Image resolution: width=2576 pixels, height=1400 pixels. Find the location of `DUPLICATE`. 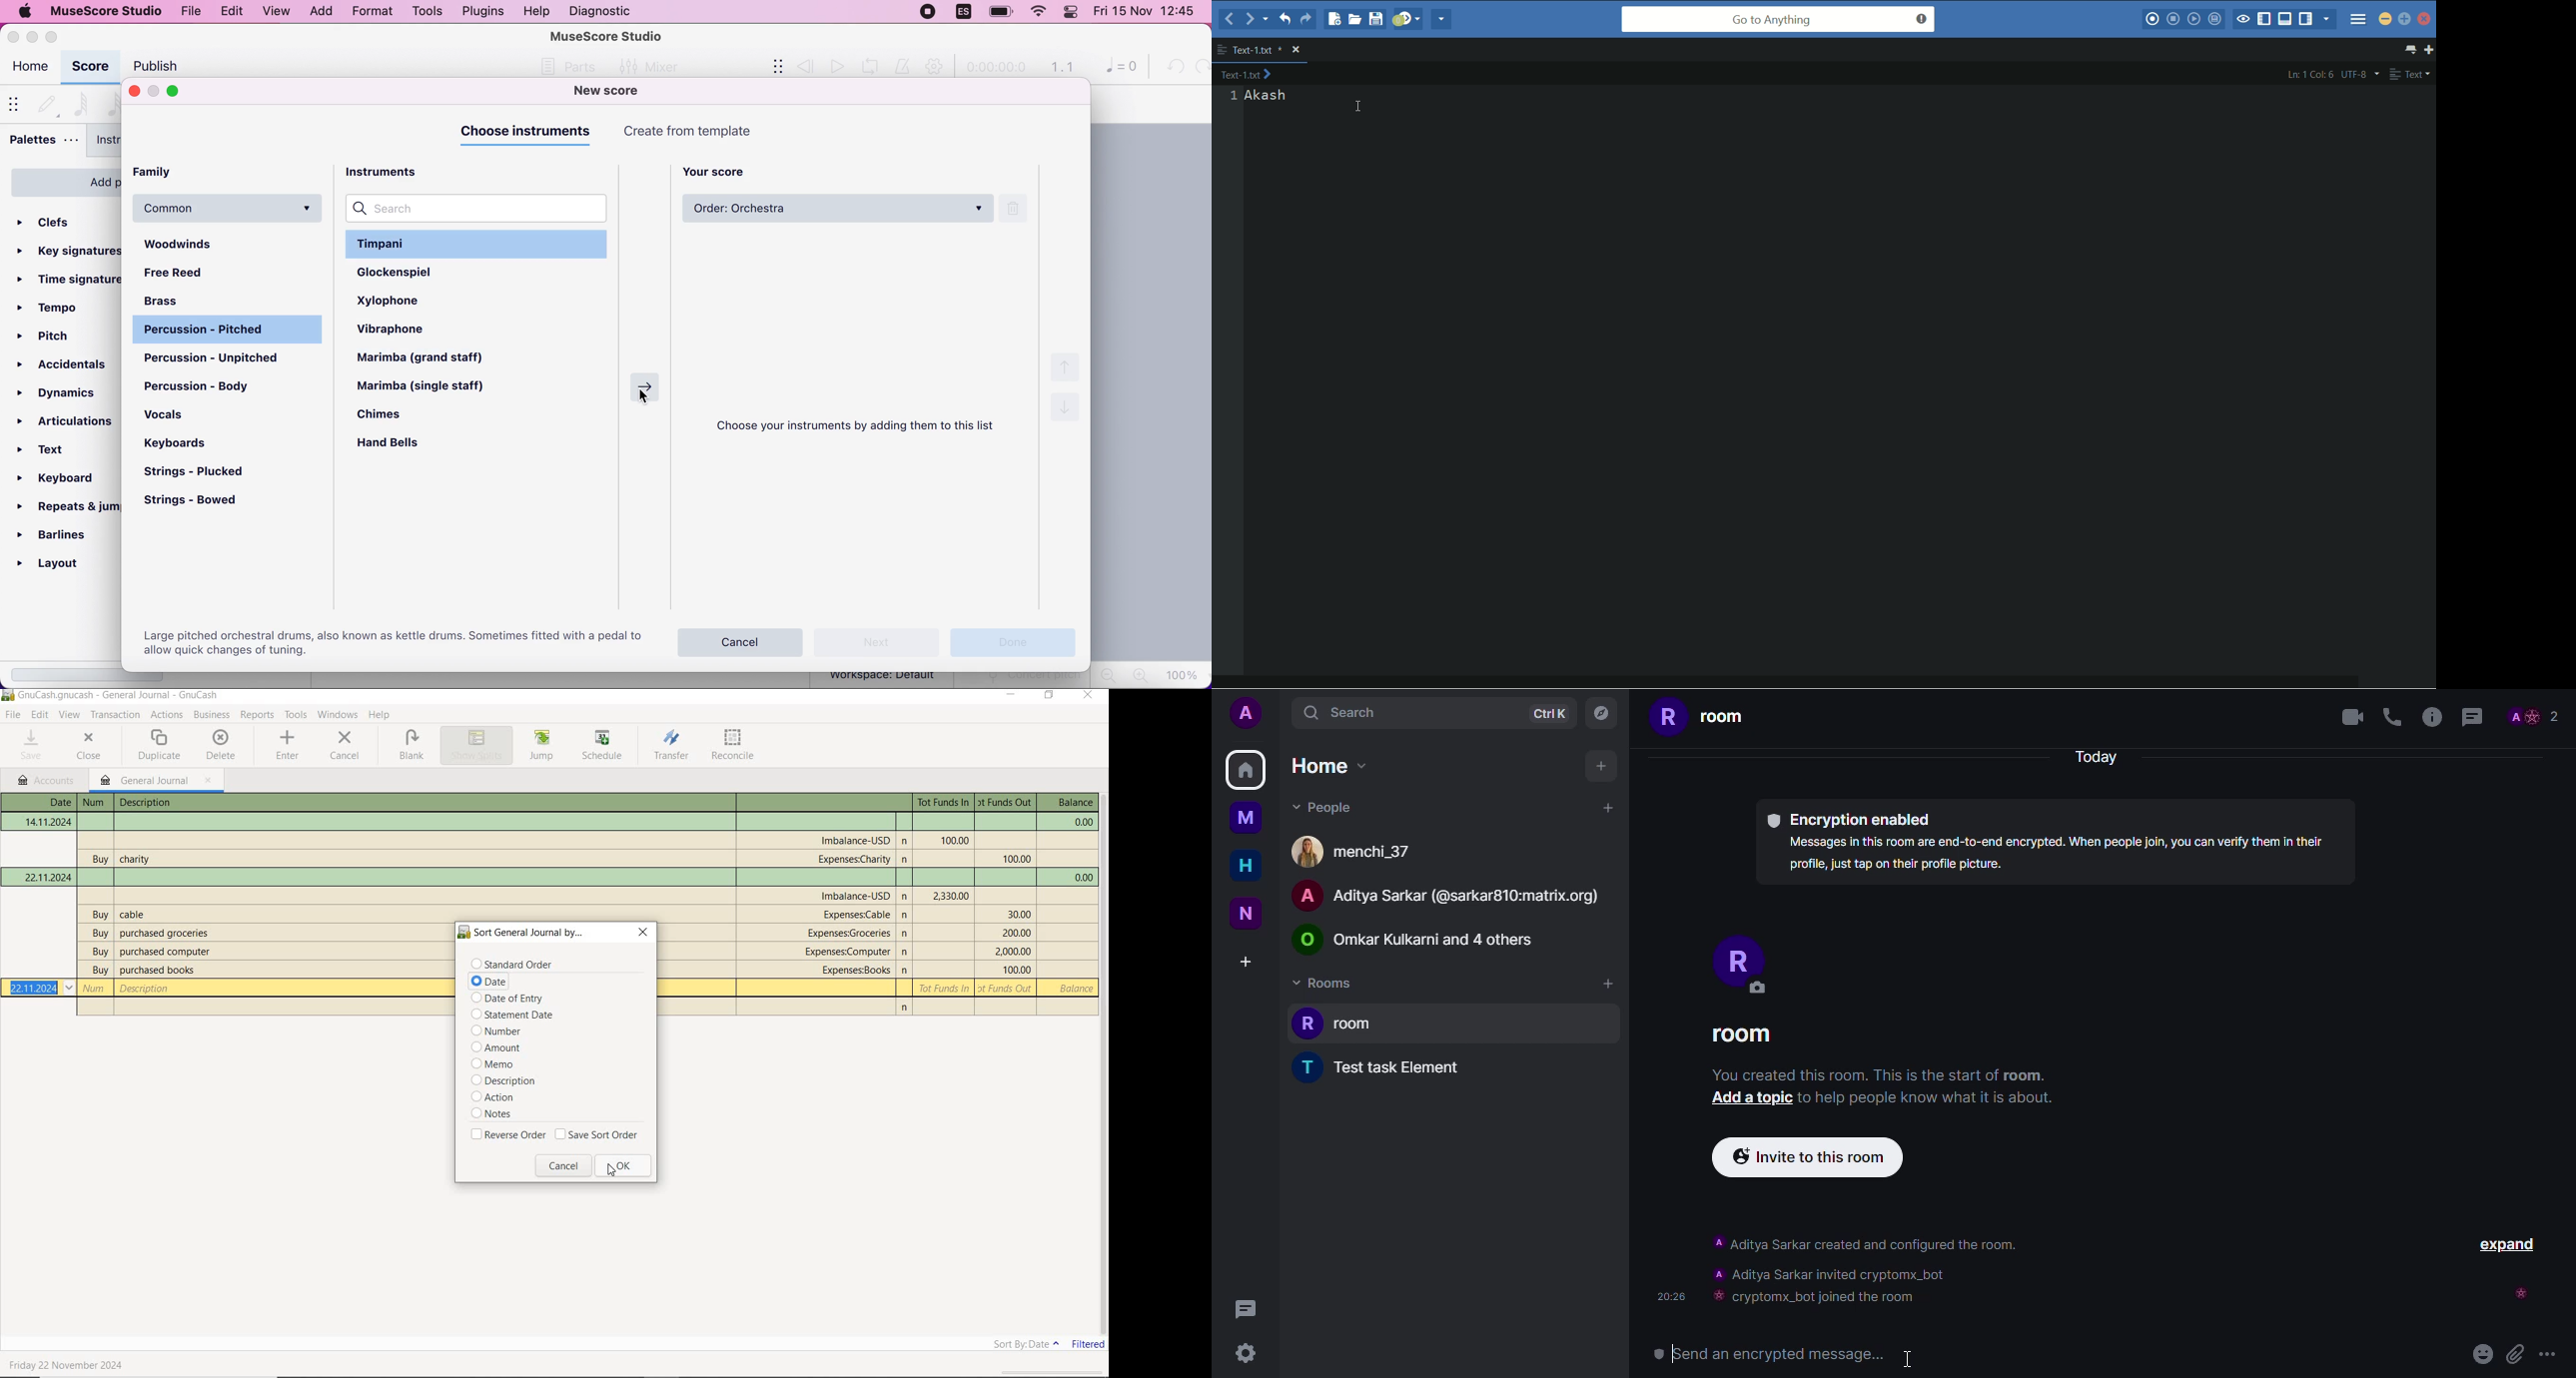

DUPLICATE is located at coordinates (160, 744).